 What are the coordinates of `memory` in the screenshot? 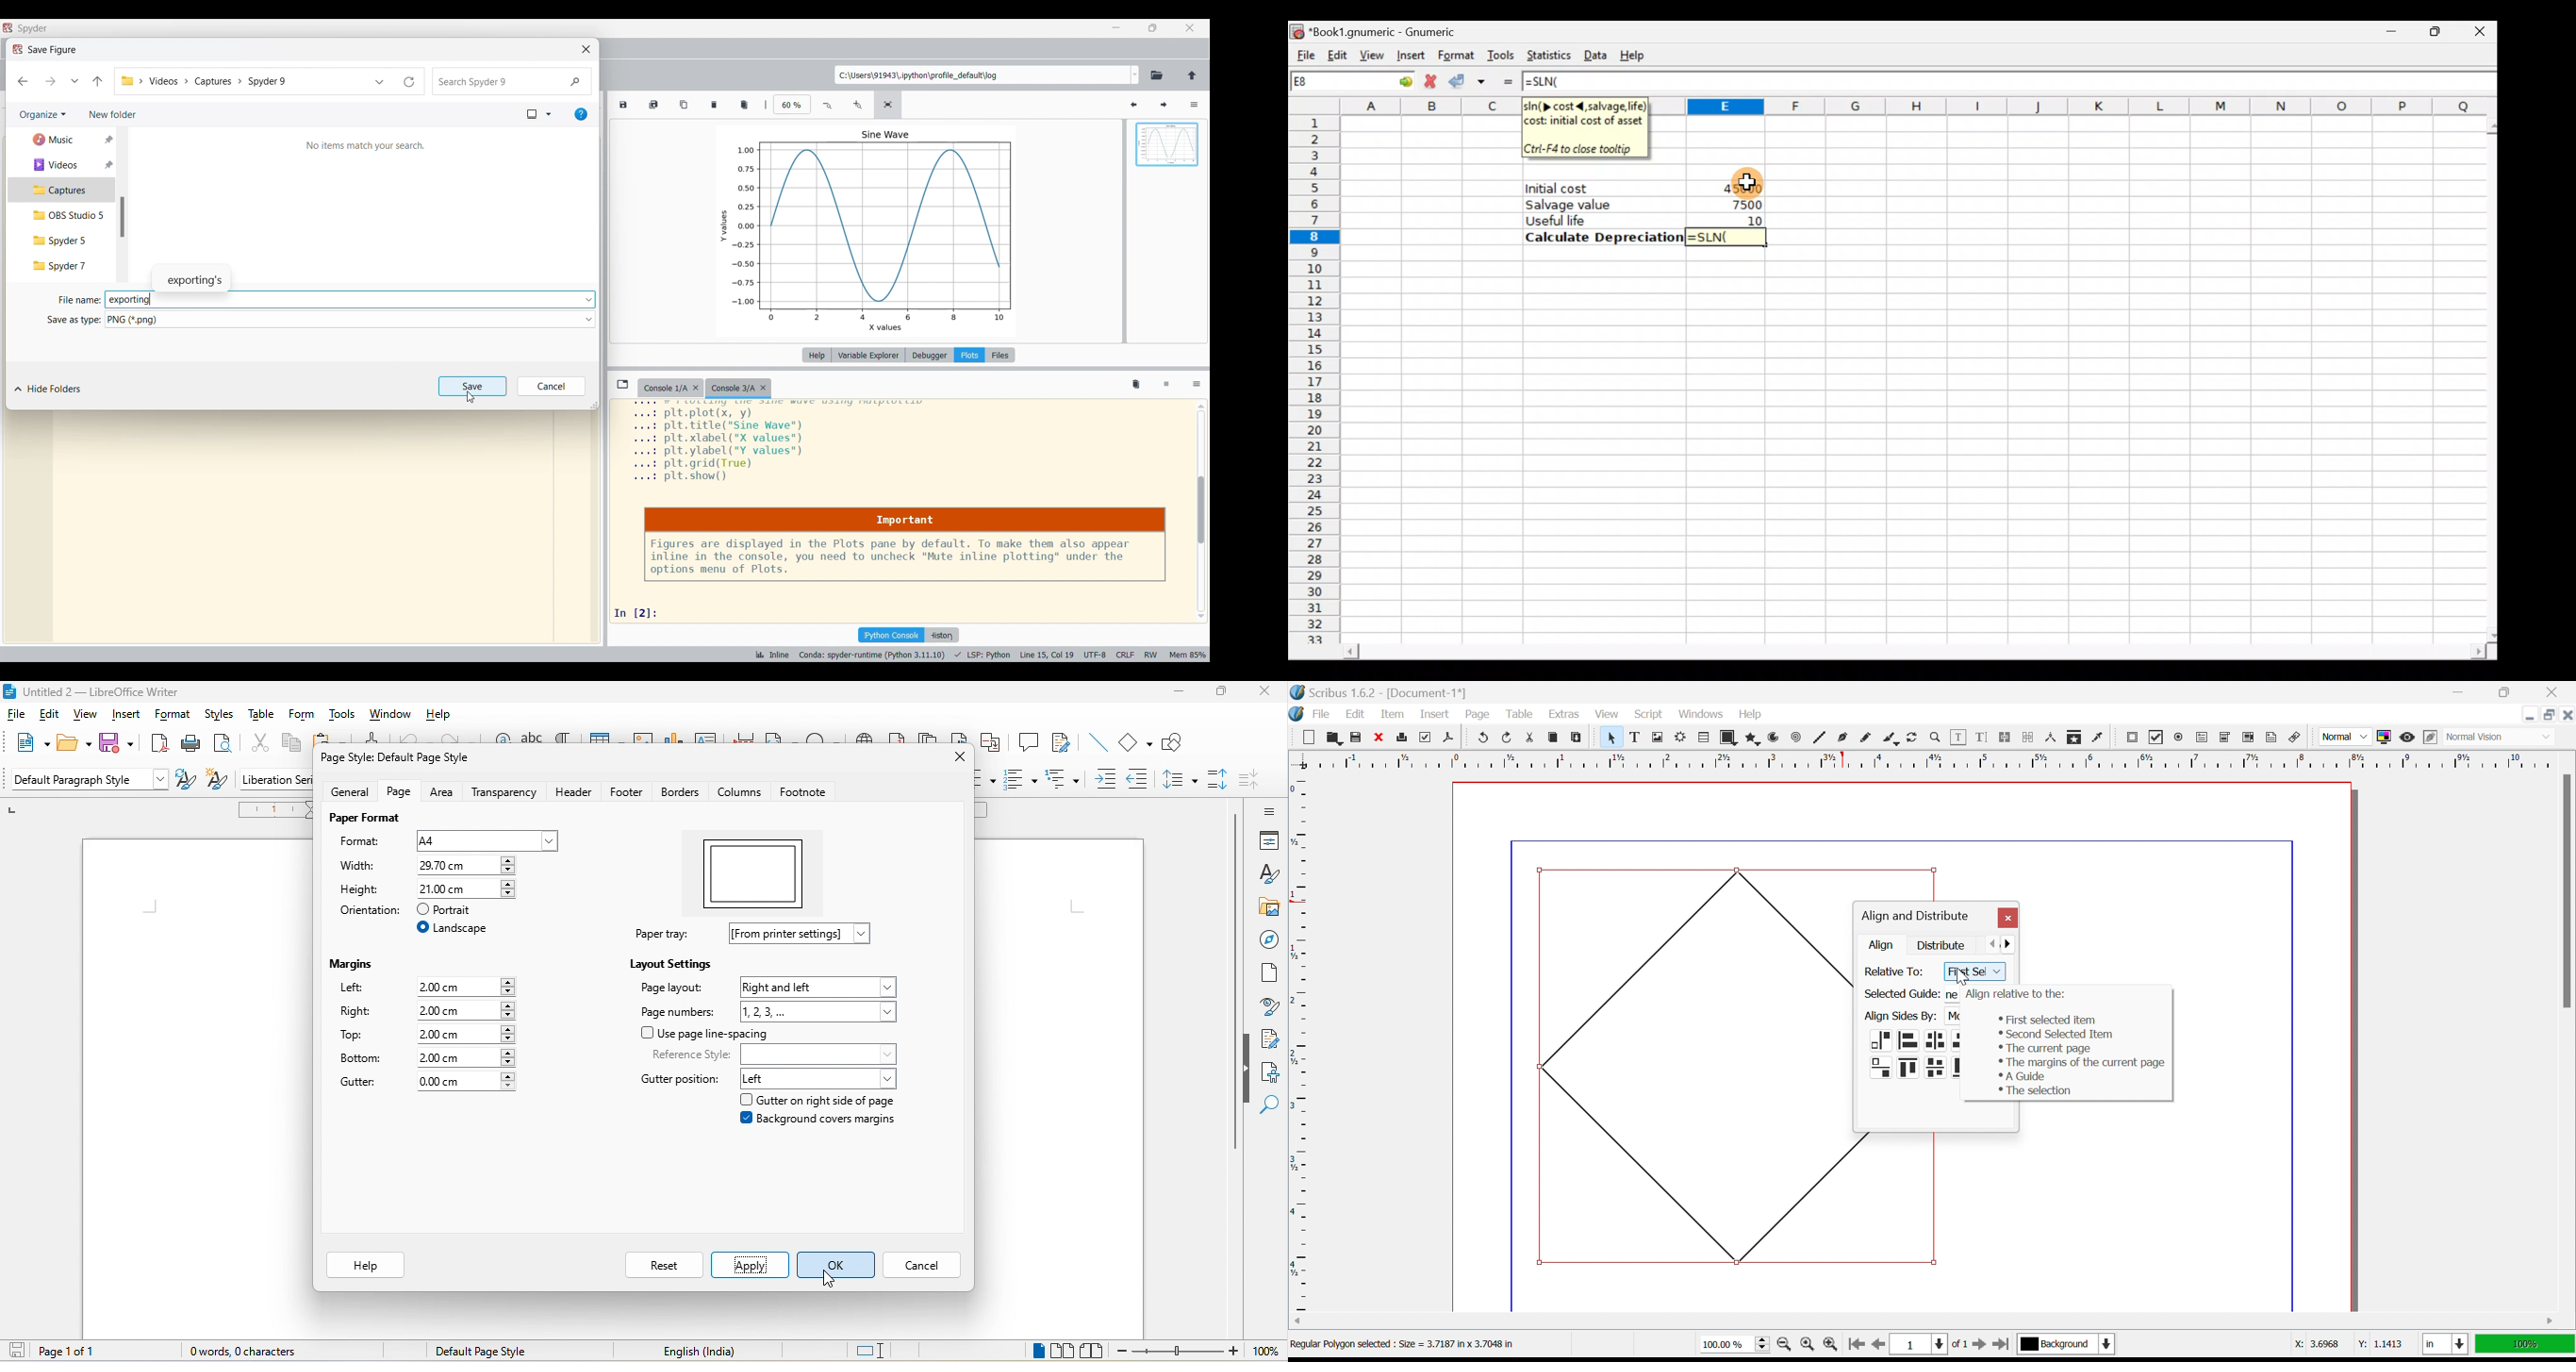 It's located at (1189, 654).